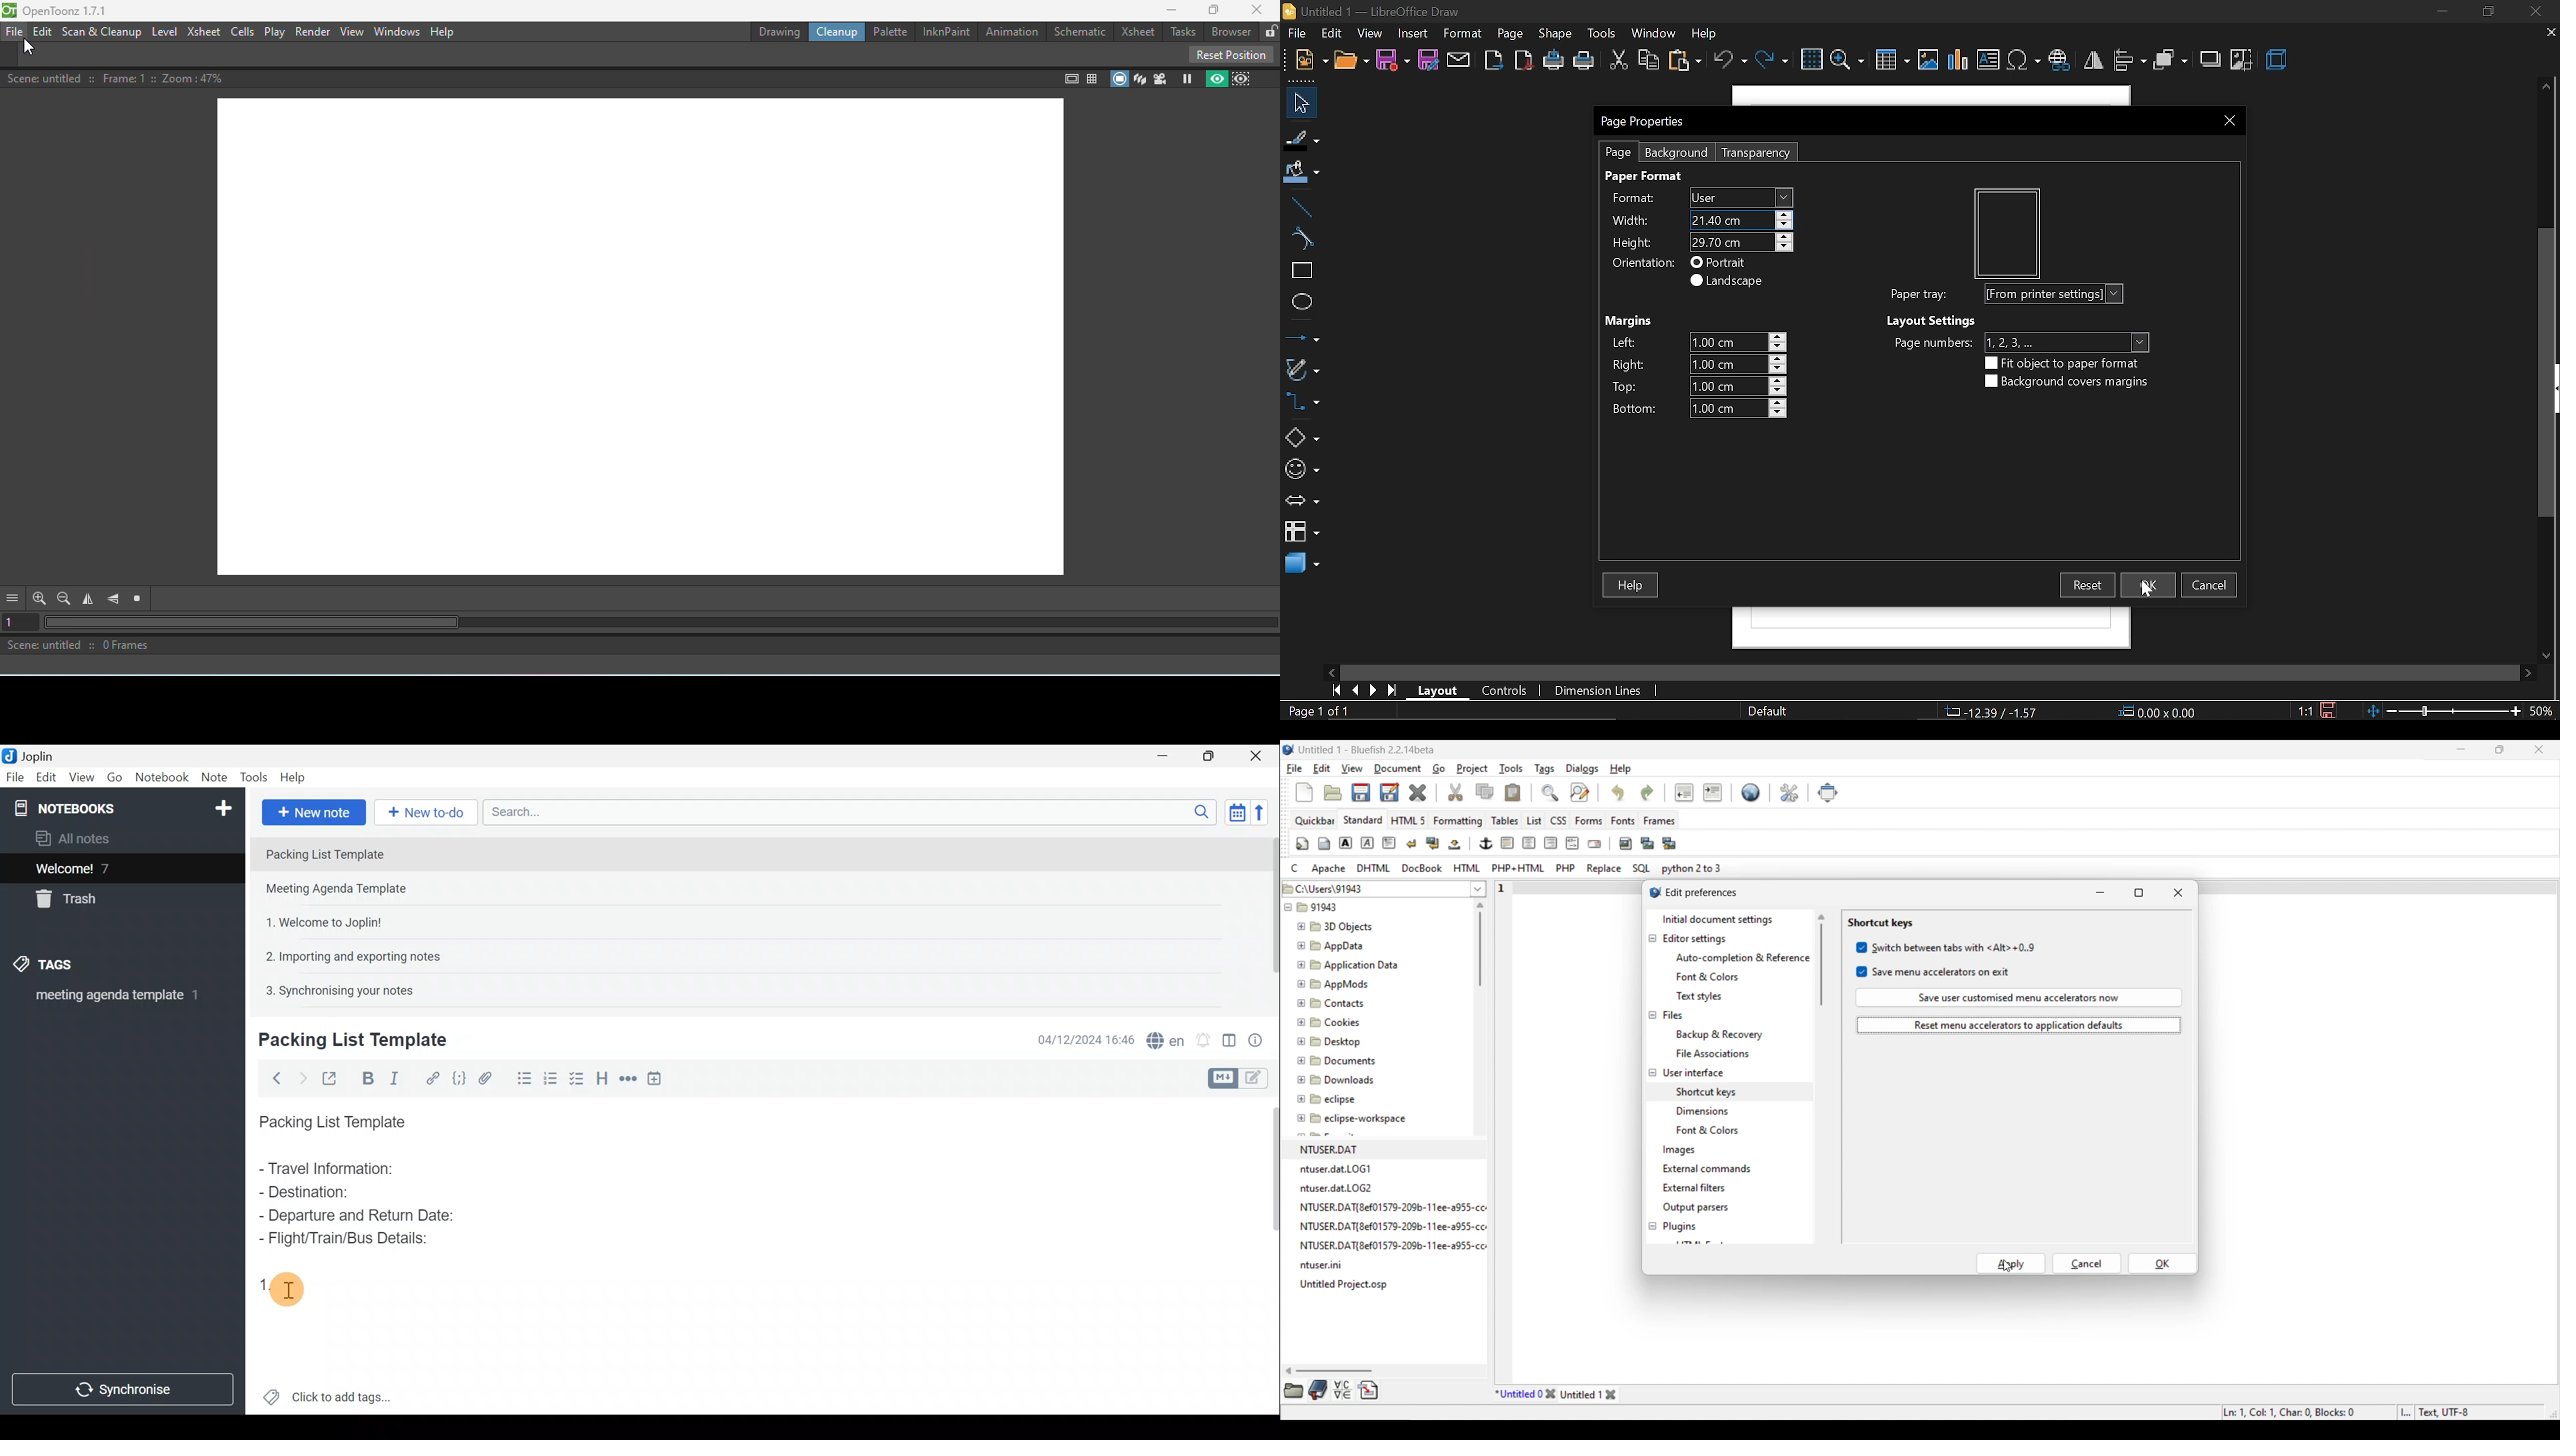  I want to click on AppMods, so click(1331, 982).